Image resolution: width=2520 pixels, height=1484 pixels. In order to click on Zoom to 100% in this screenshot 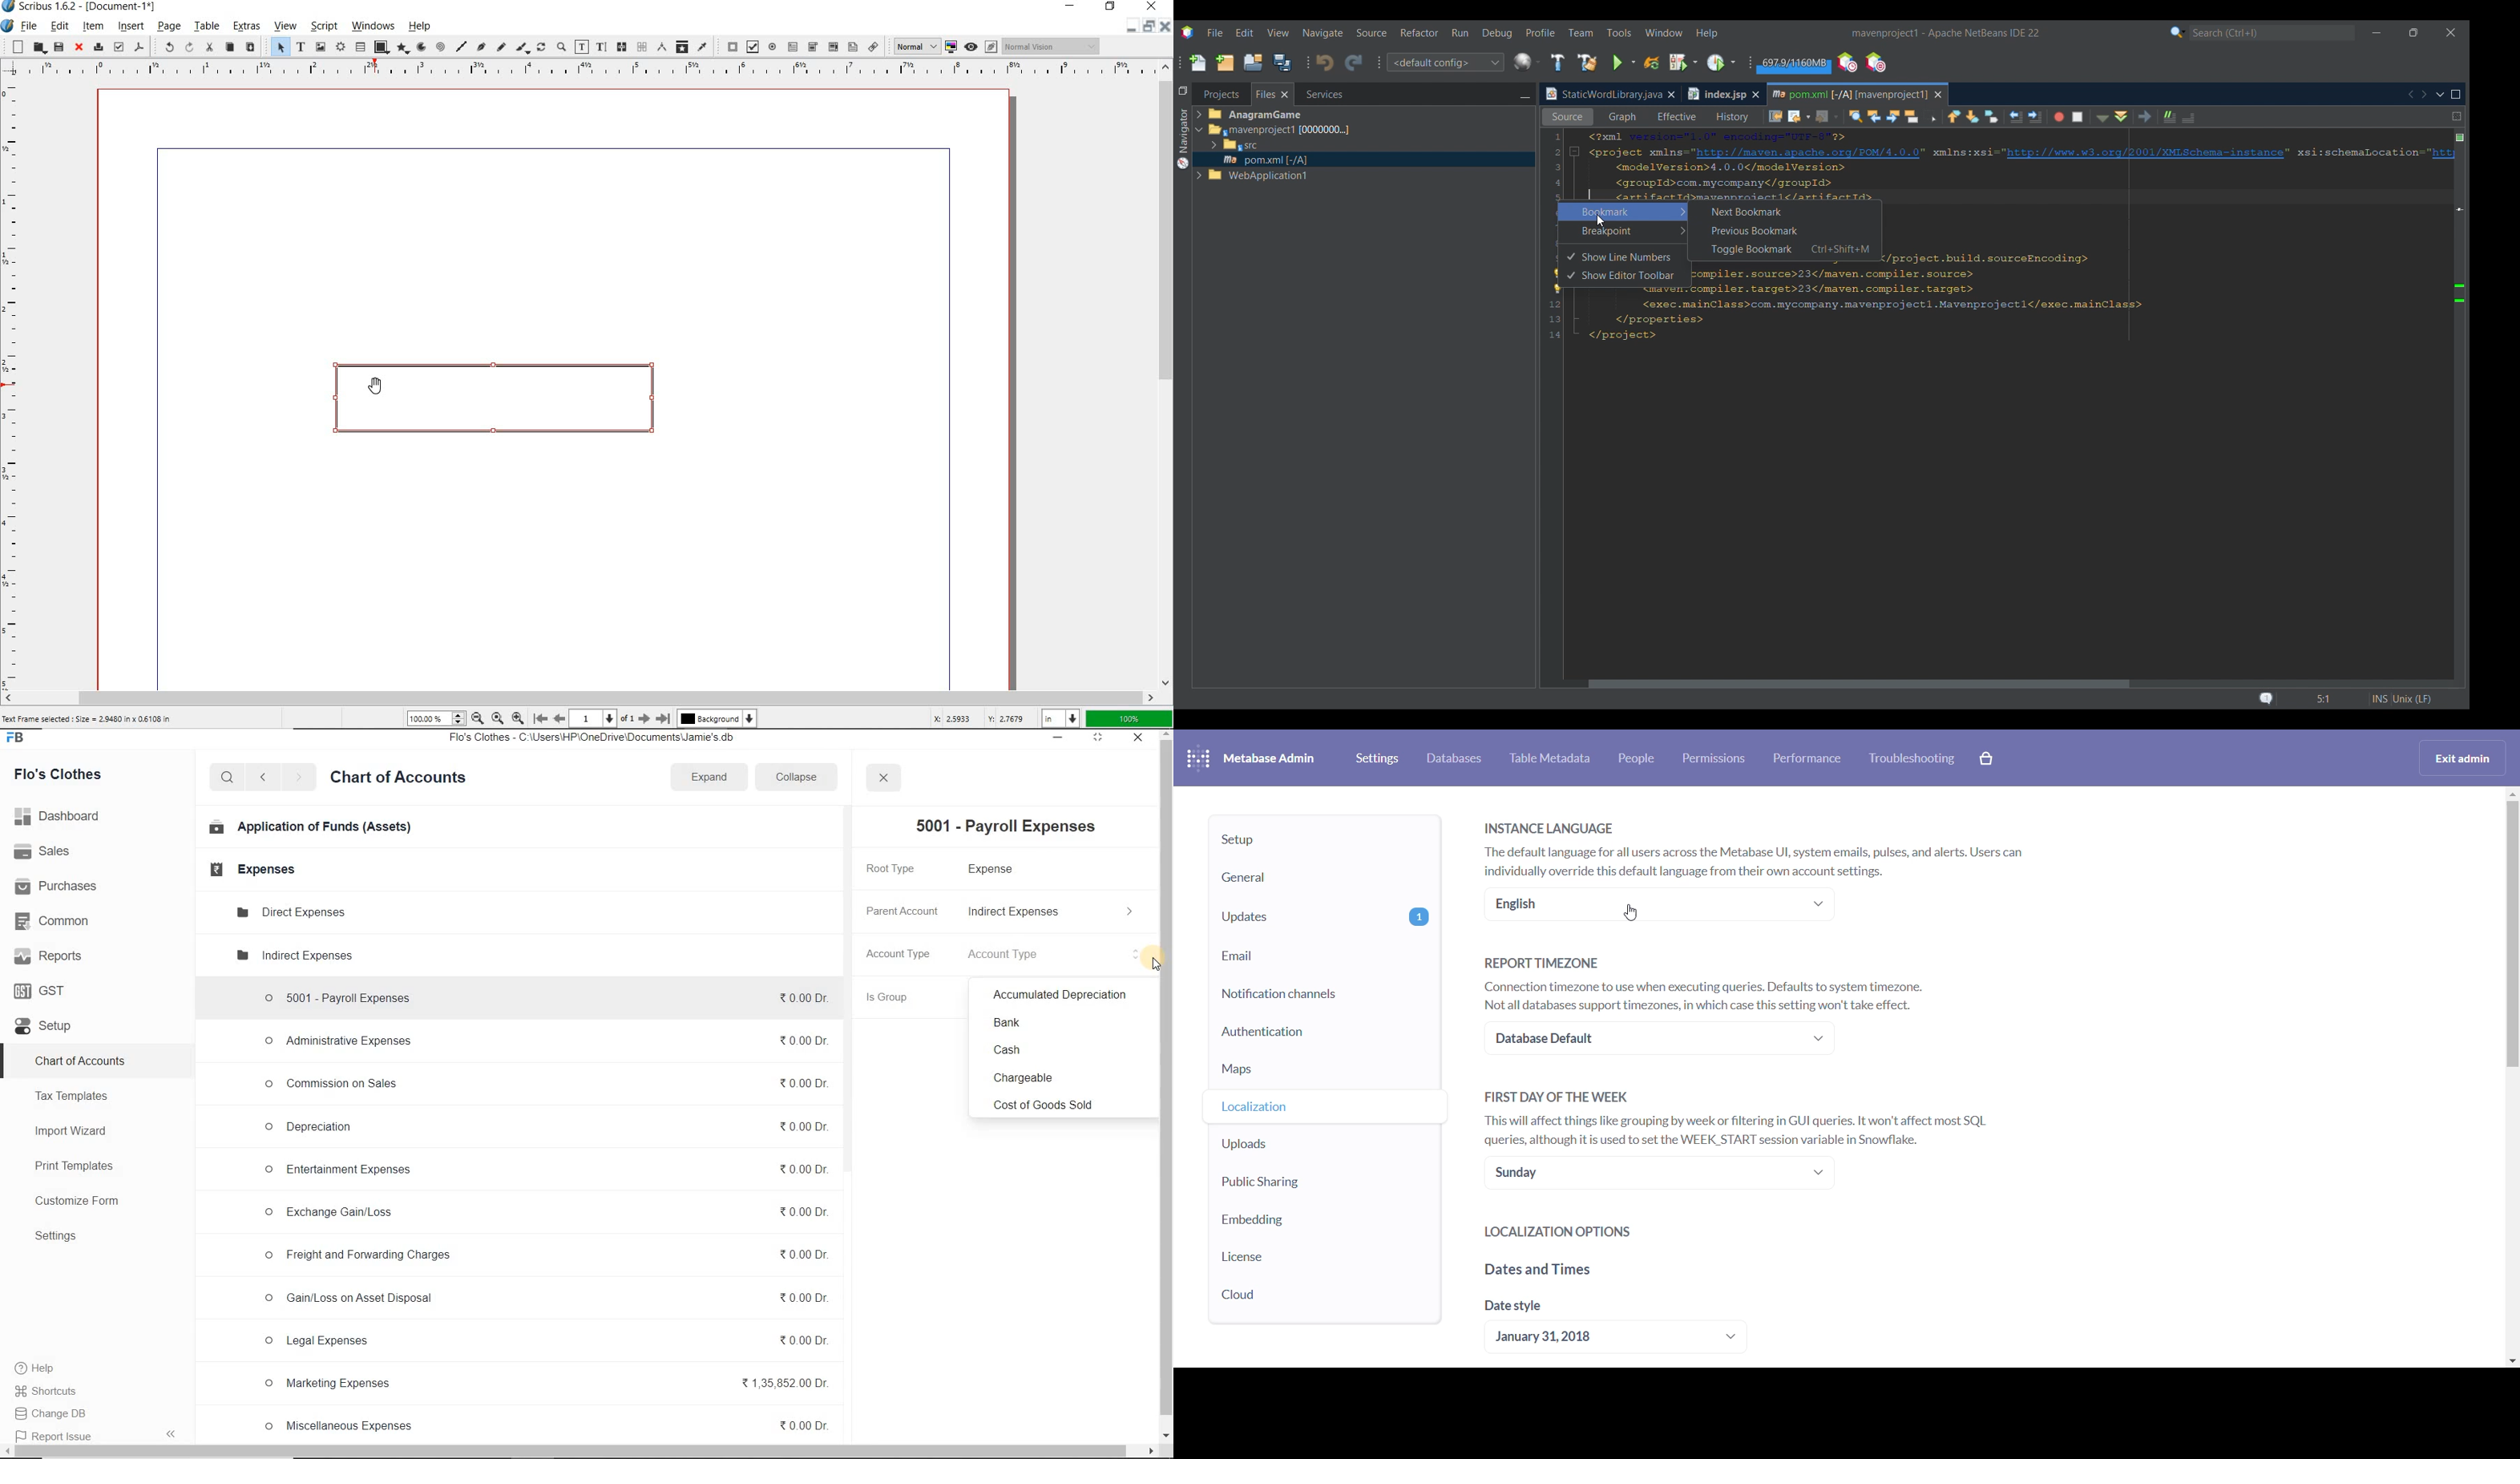, I will do `click(496, 718)`.